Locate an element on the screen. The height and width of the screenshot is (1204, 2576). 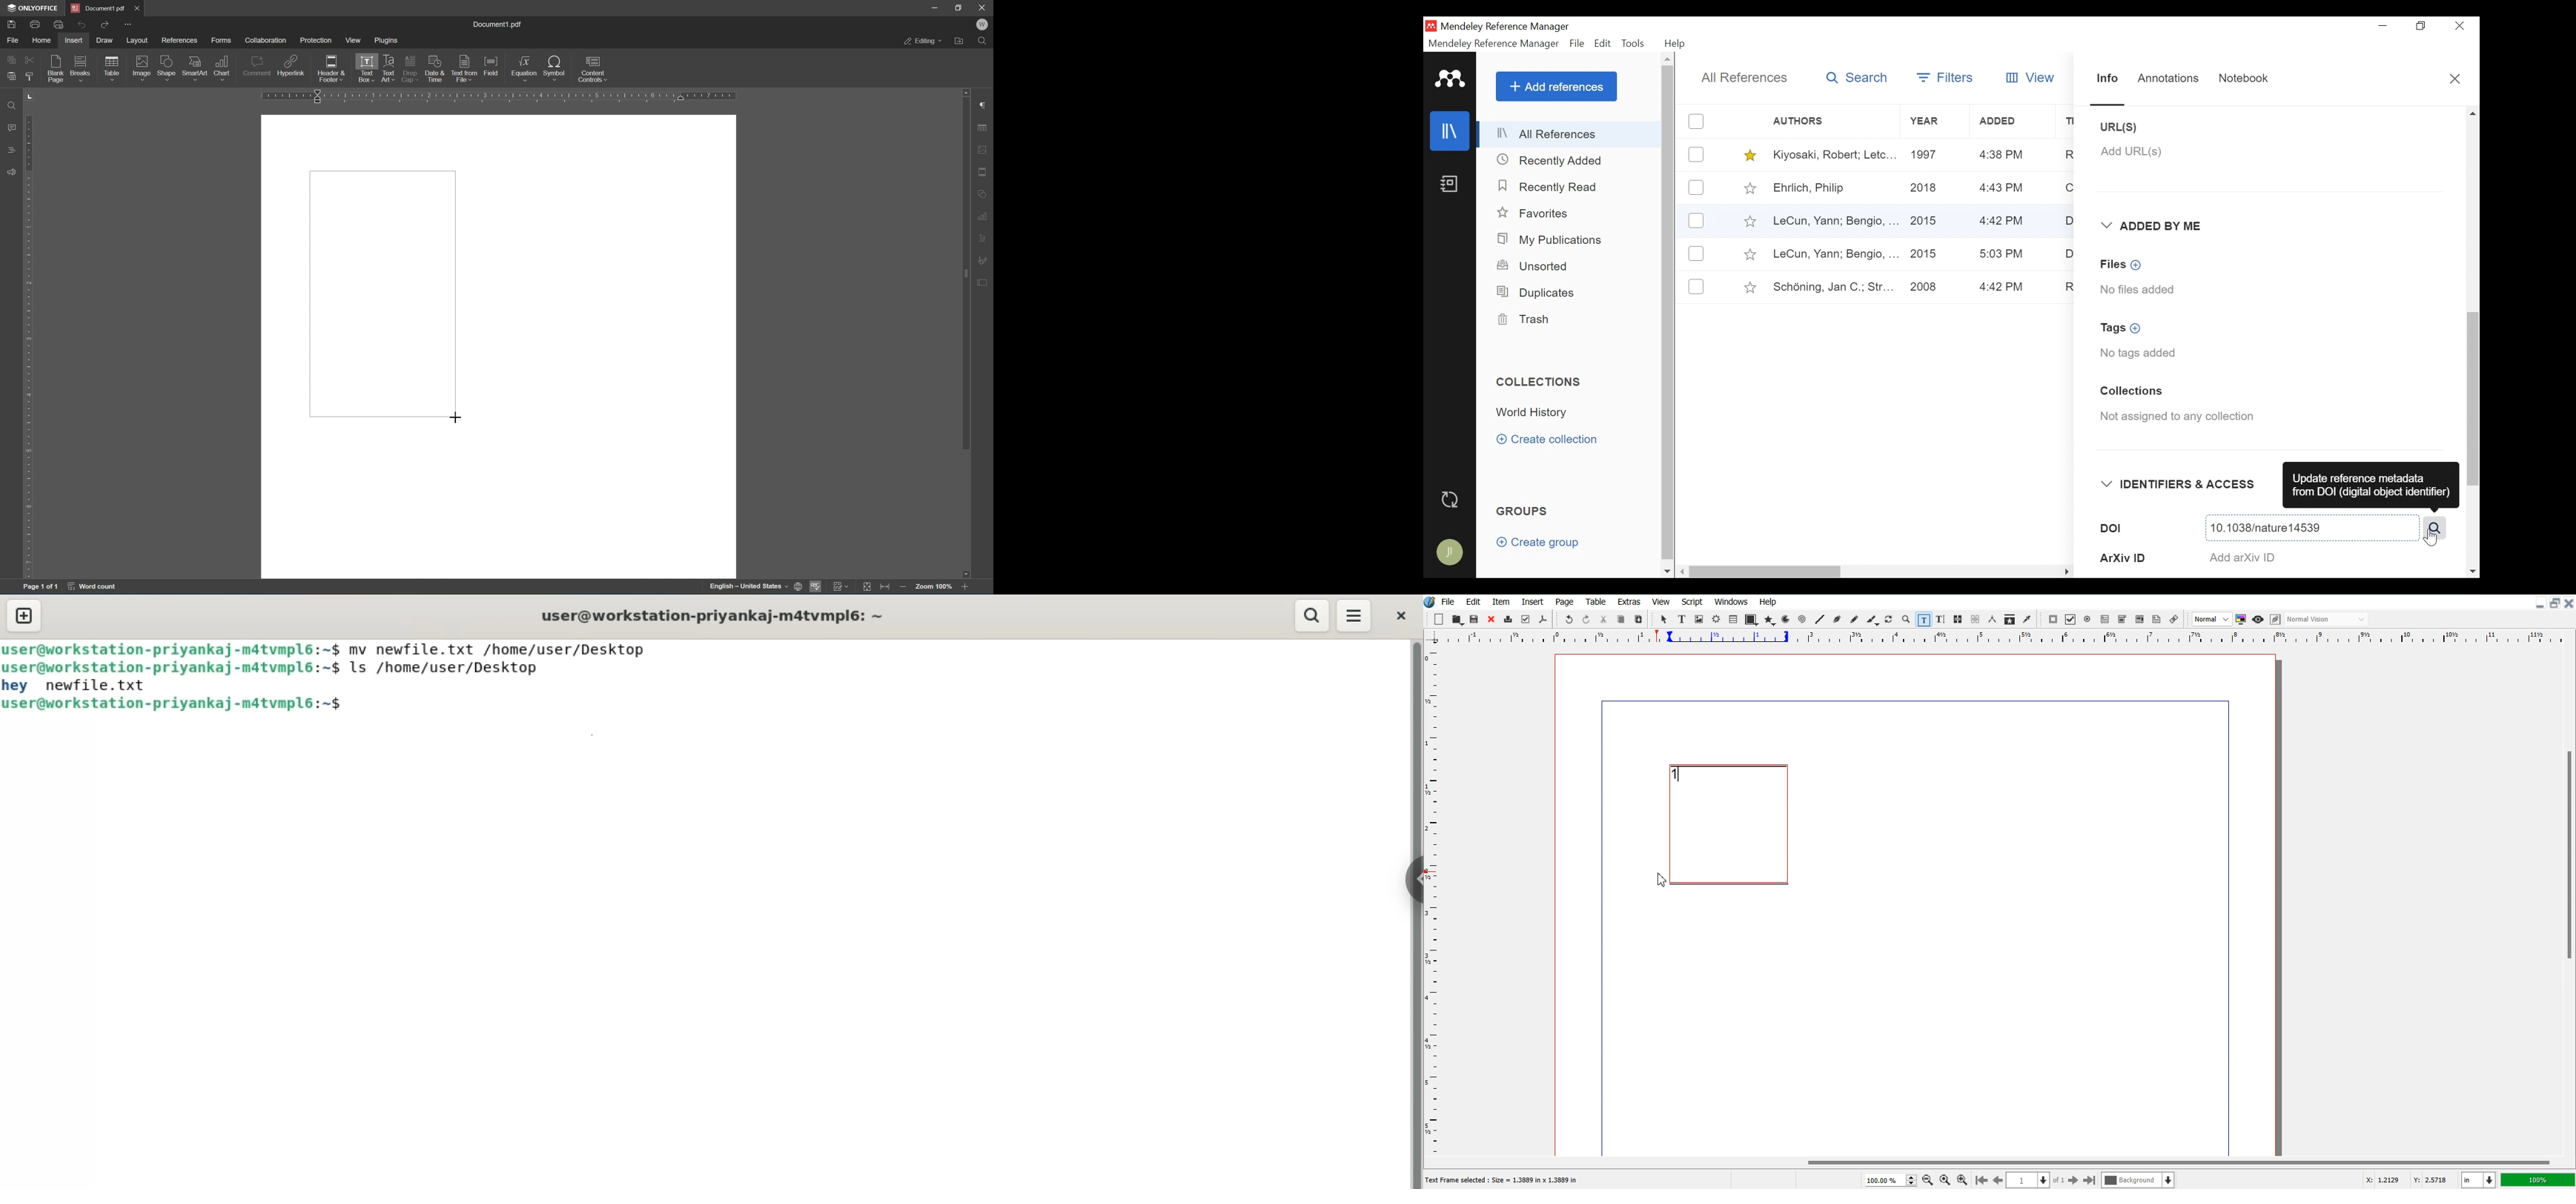
Scroll down is located at coordinates (1667, 571).